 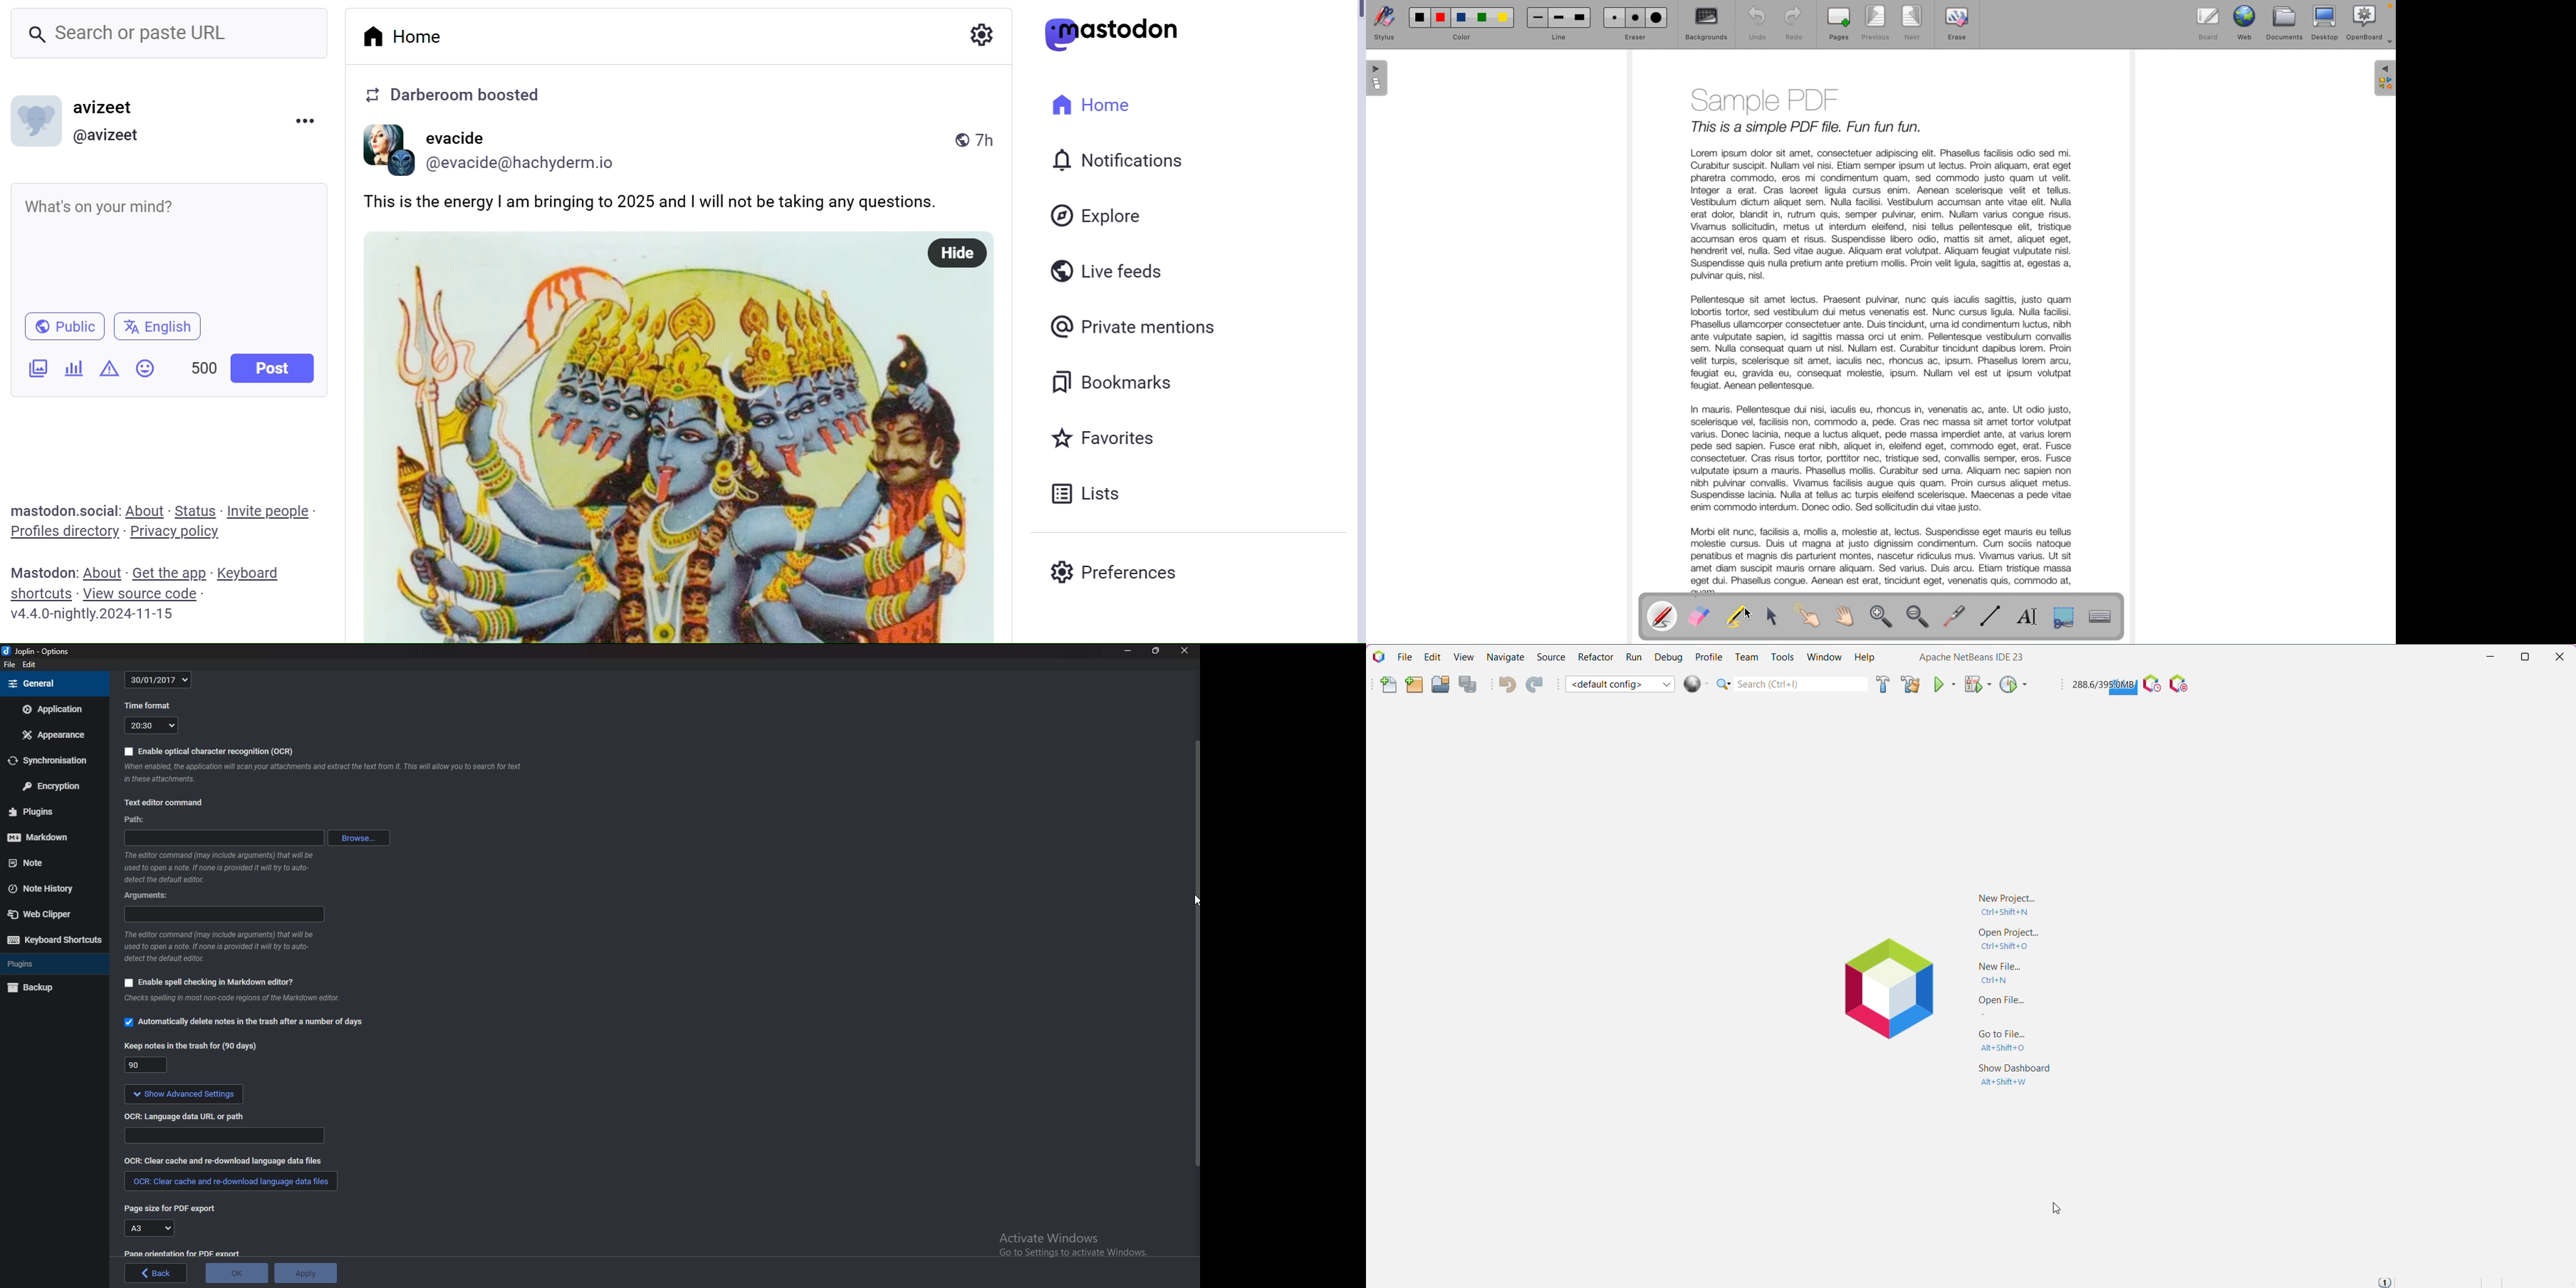 What do you see at coordinates (2488, 657) in the screenshot?
I see `Minimize` at bounding box center [2488, 657].